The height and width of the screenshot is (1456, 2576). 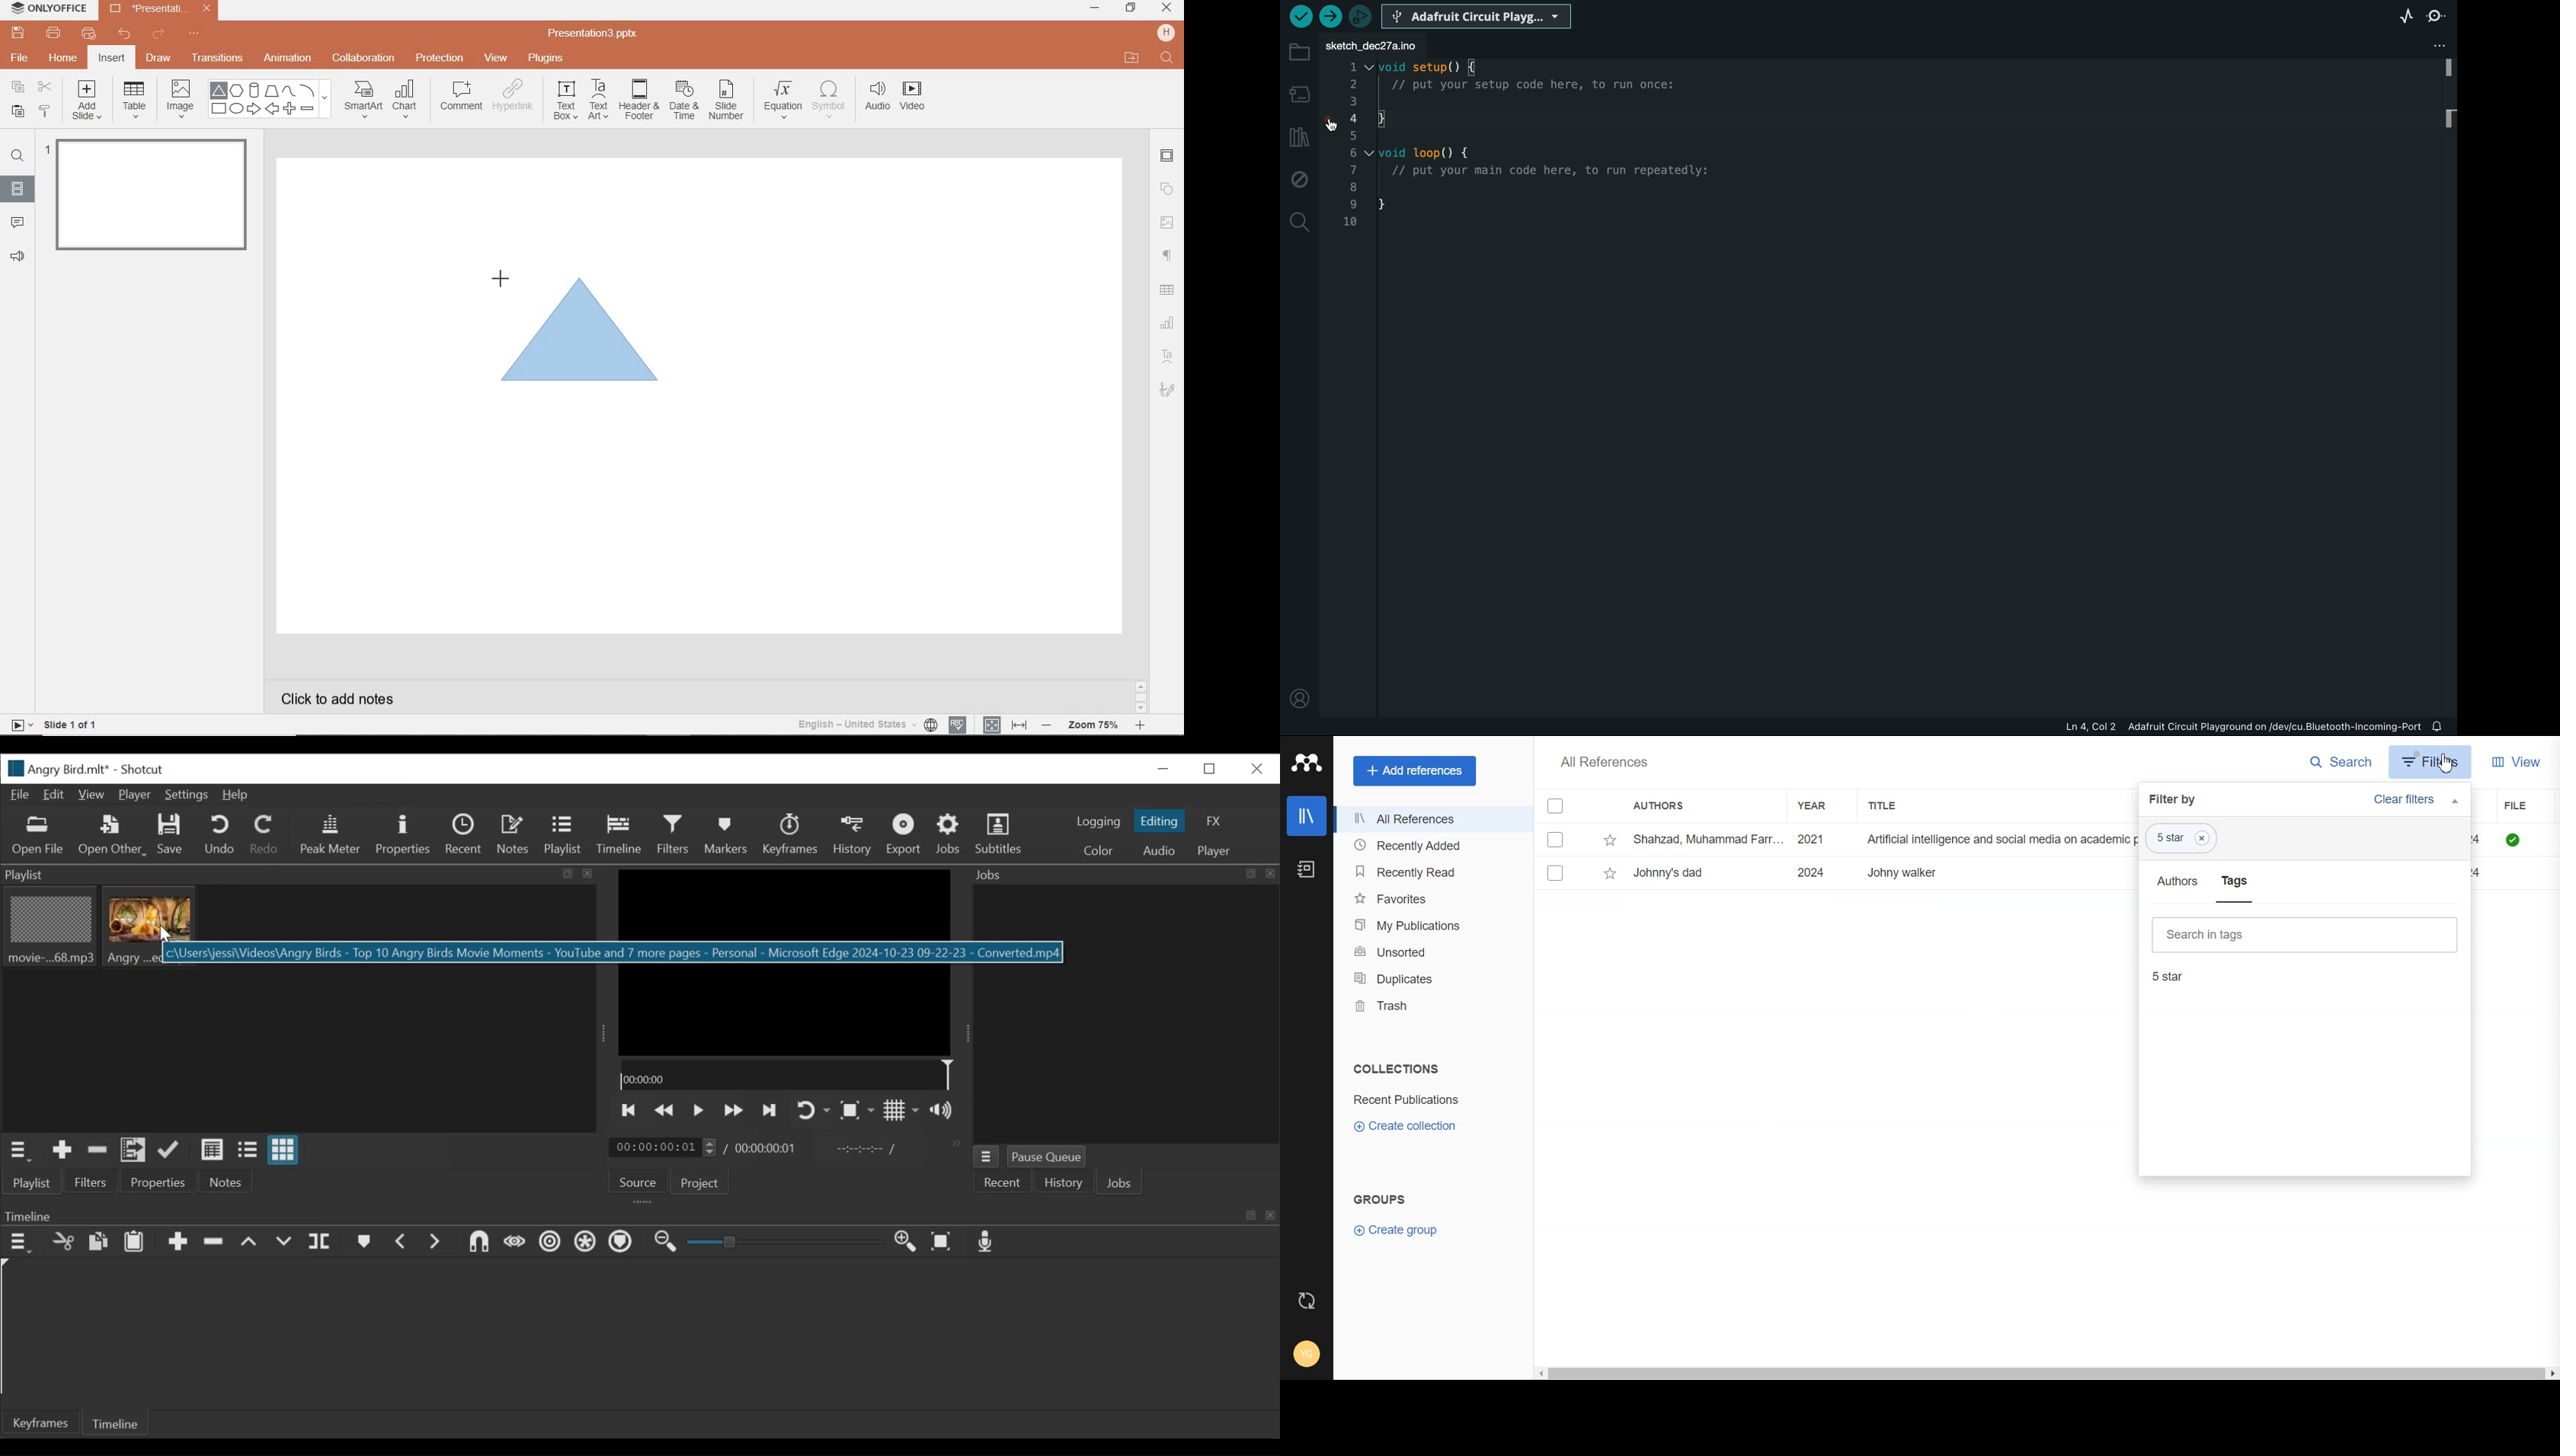 I want to click on SYMBOL, so click(x=831, y=97).